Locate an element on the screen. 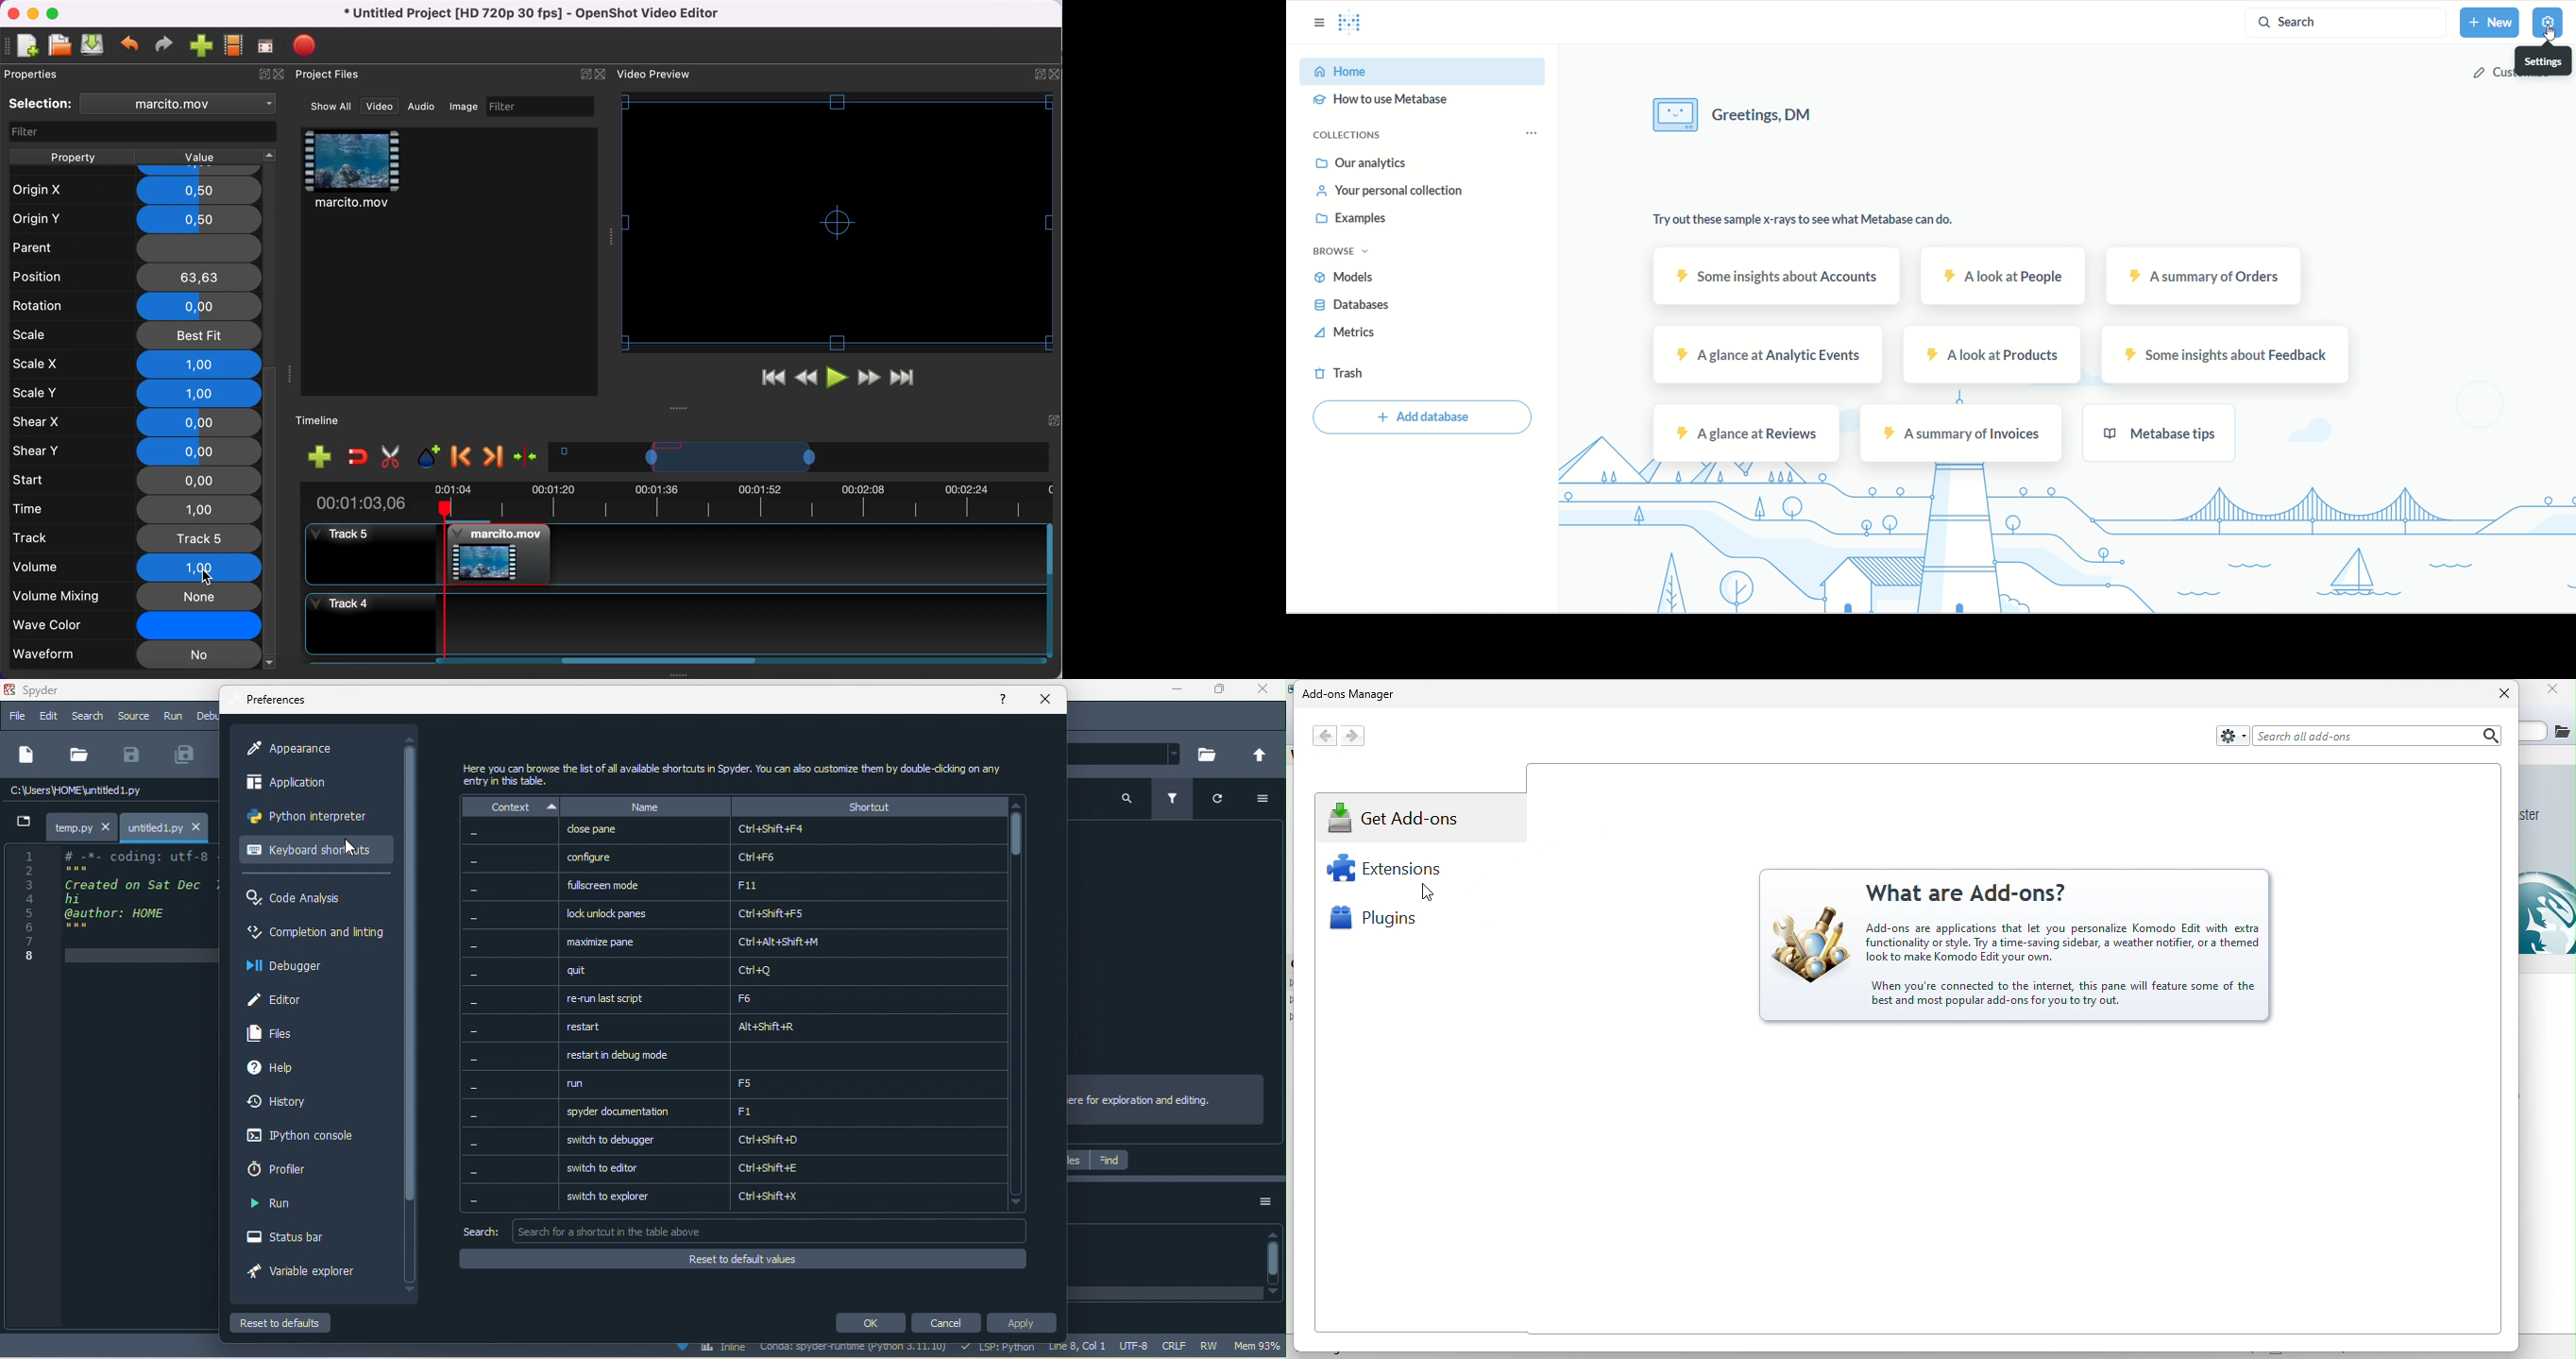 Image resolution: width=2576 pixels, height=1372 pixels. video is located at coordinates (380, 107).